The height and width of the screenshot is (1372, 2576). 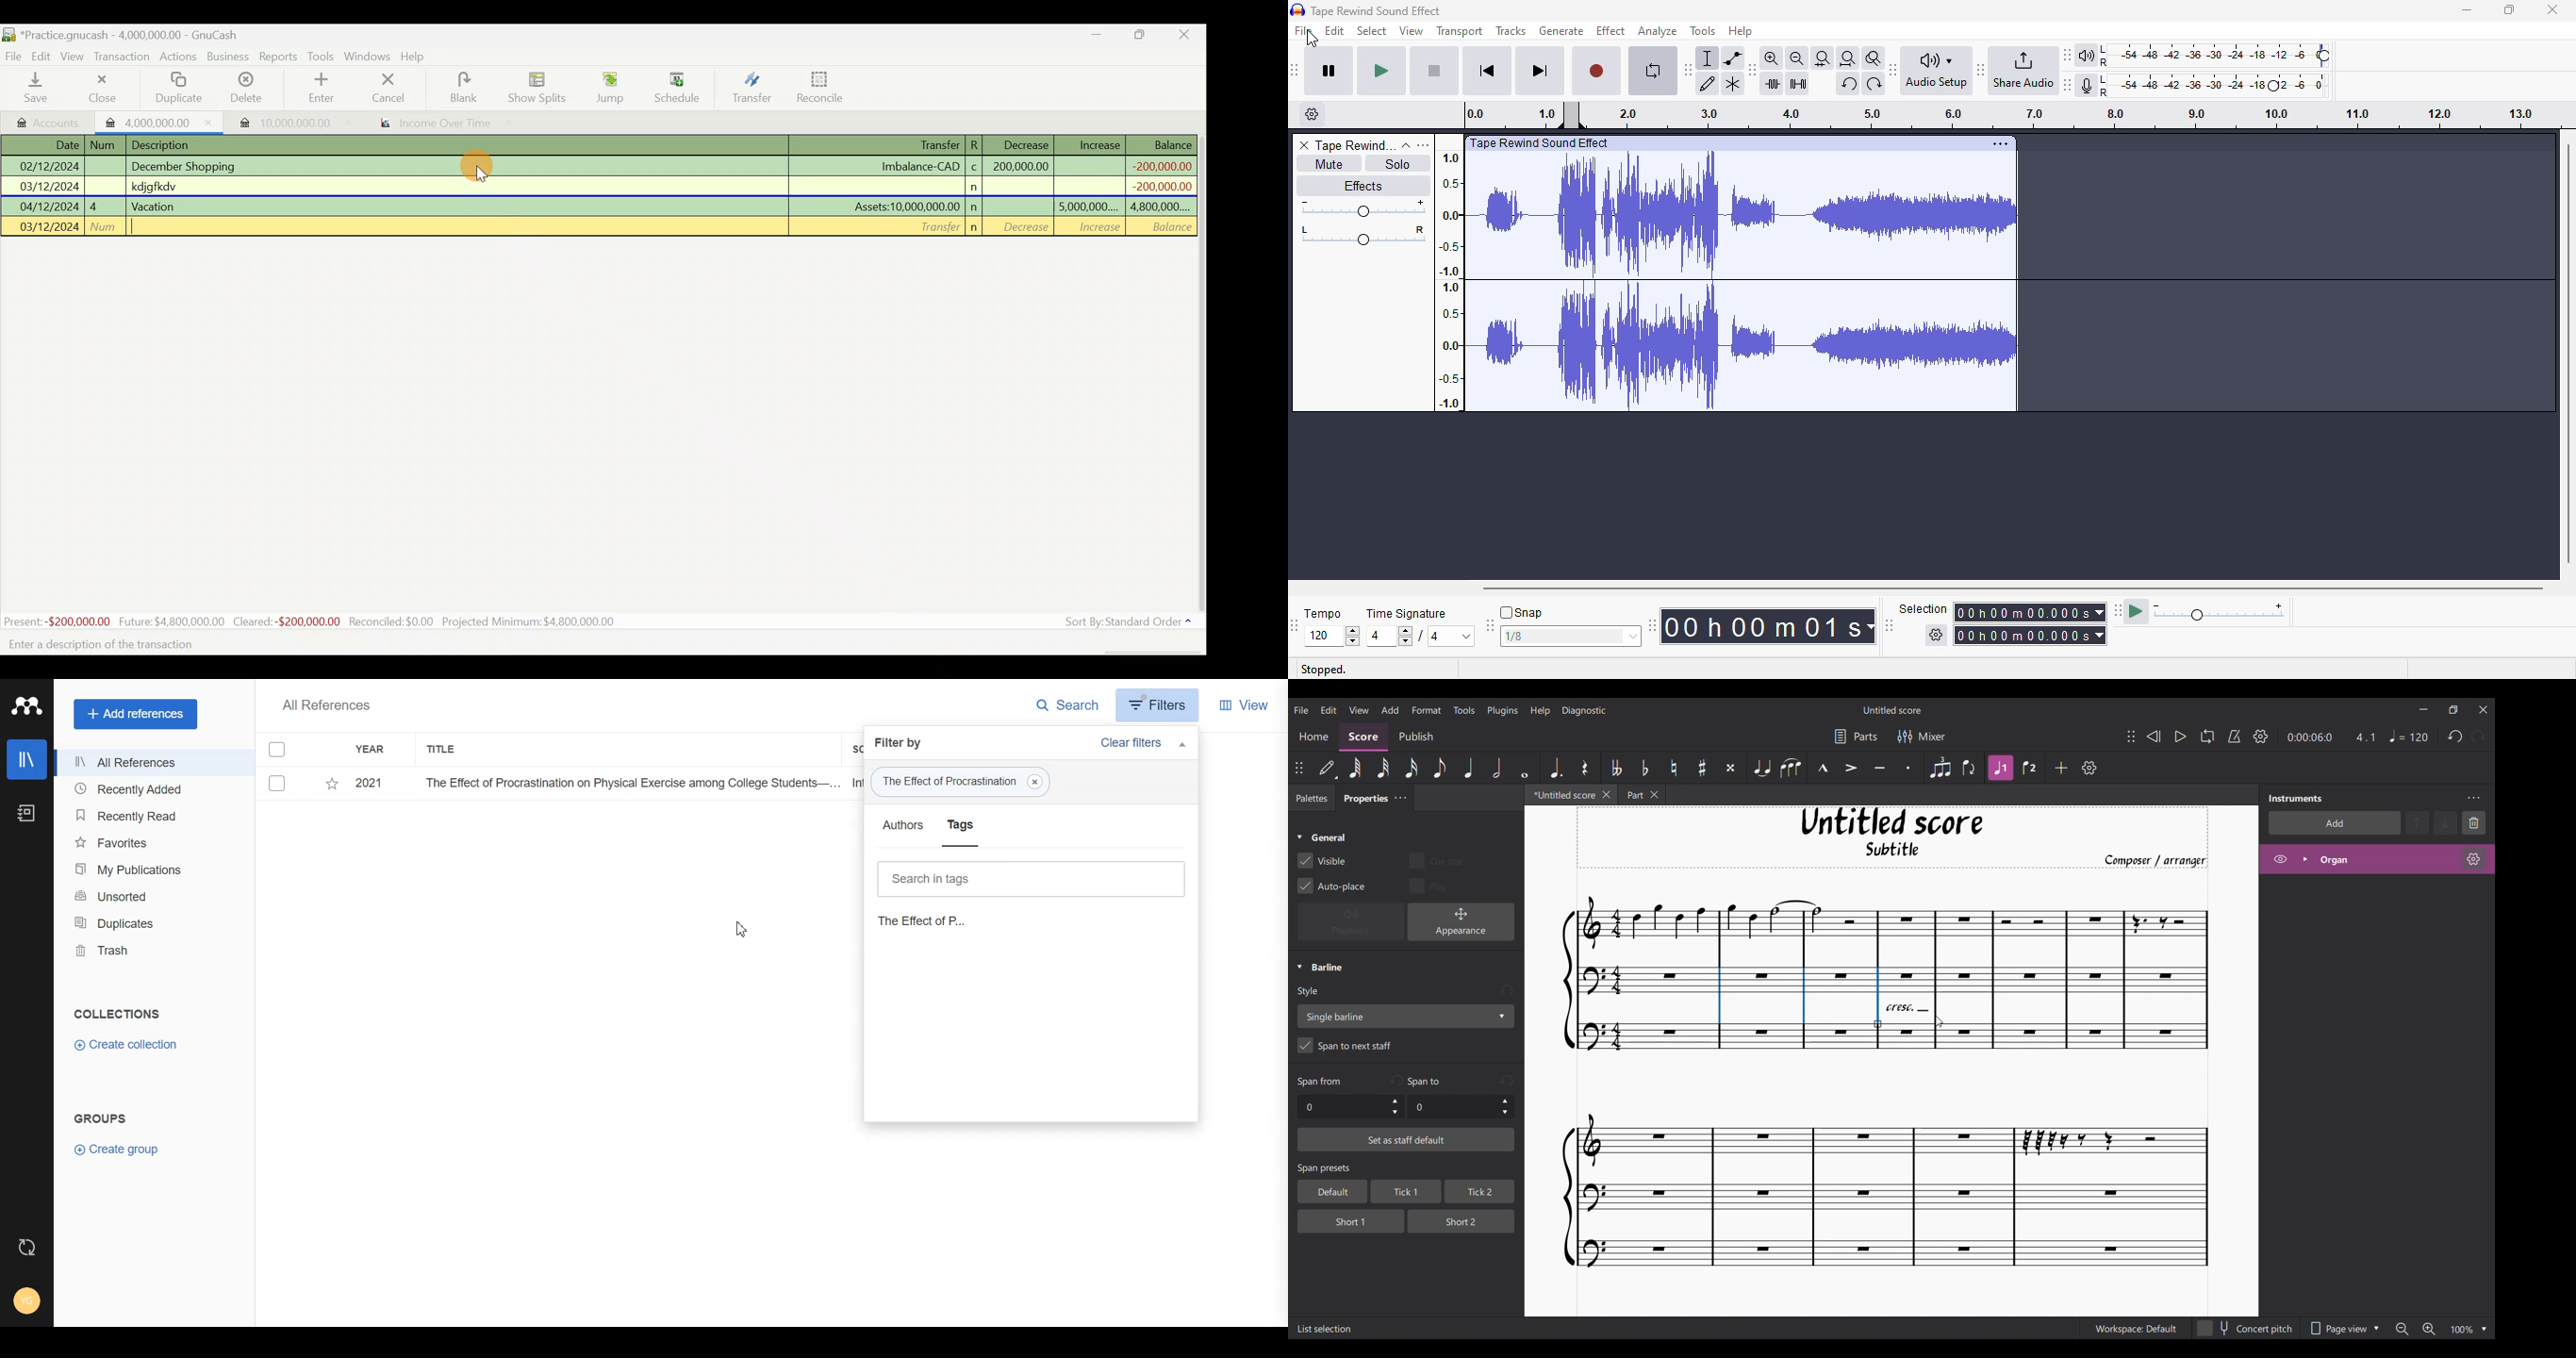 What do you see at coordinates (743, 929) in the screenshot?
I see `Cursor` at bounding box center [743, 929].